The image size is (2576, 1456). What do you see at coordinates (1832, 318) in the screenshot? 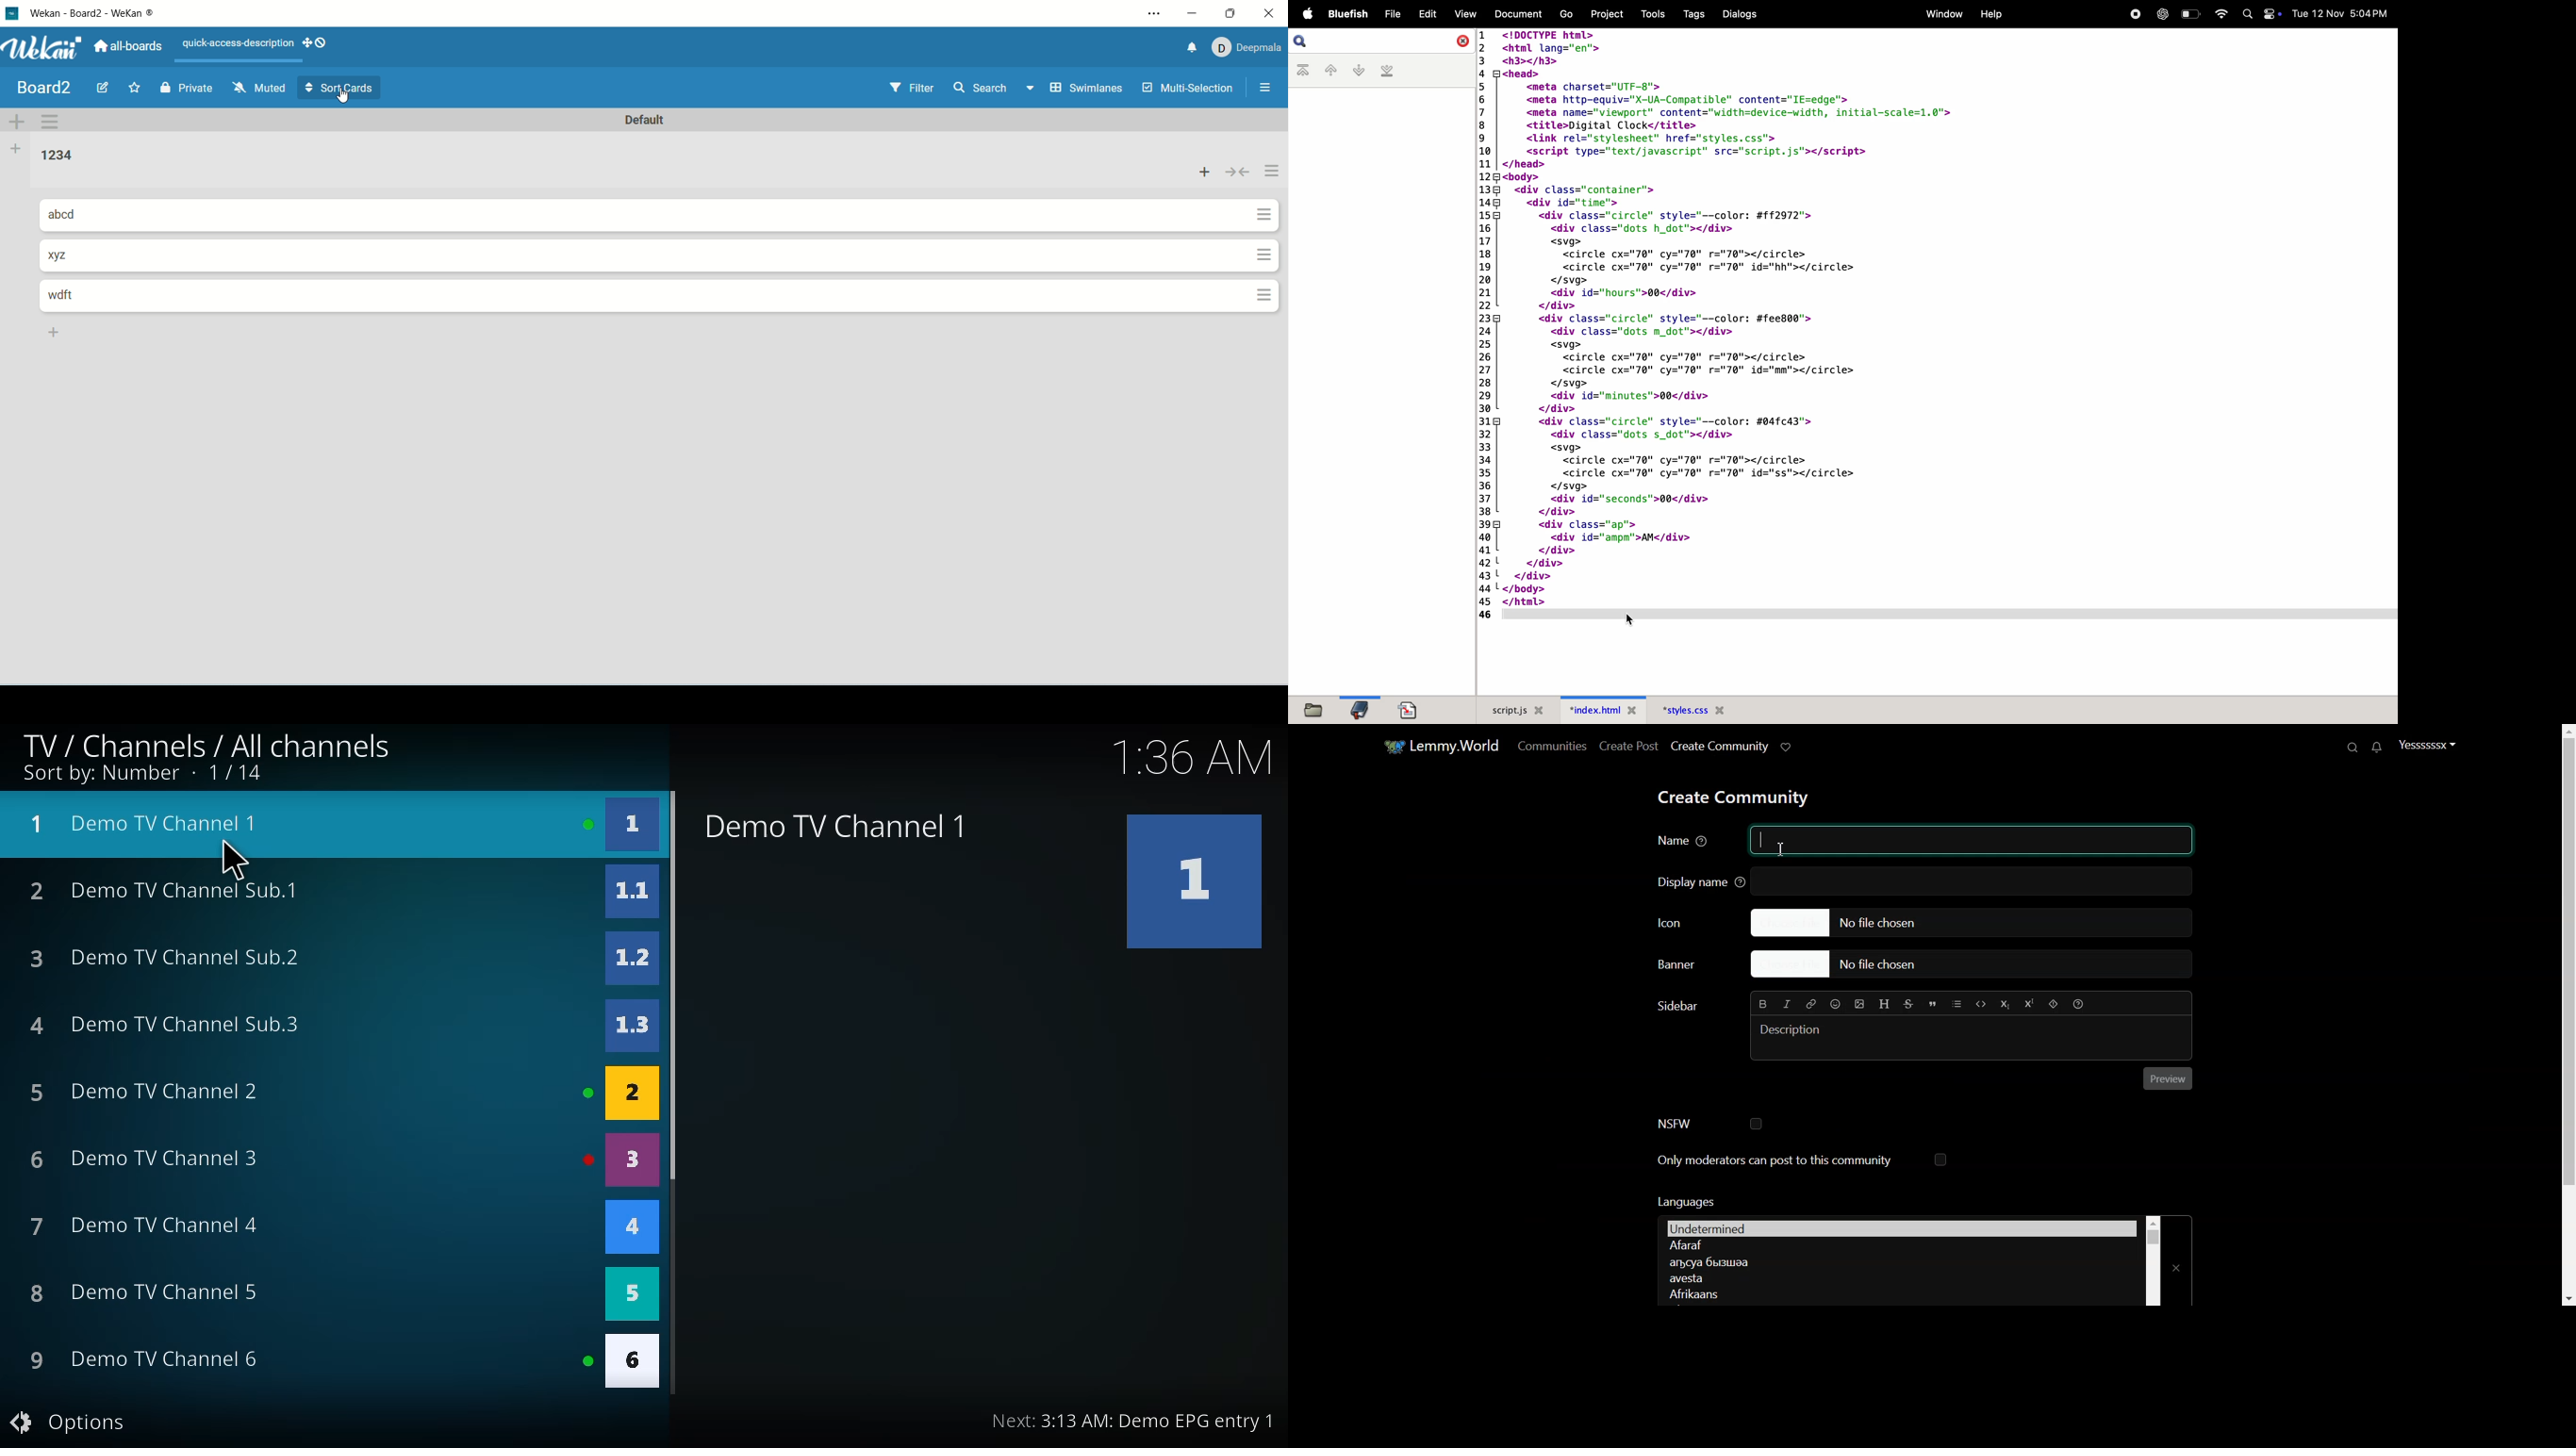
I see `code block` at bounding box center [1832, 318].